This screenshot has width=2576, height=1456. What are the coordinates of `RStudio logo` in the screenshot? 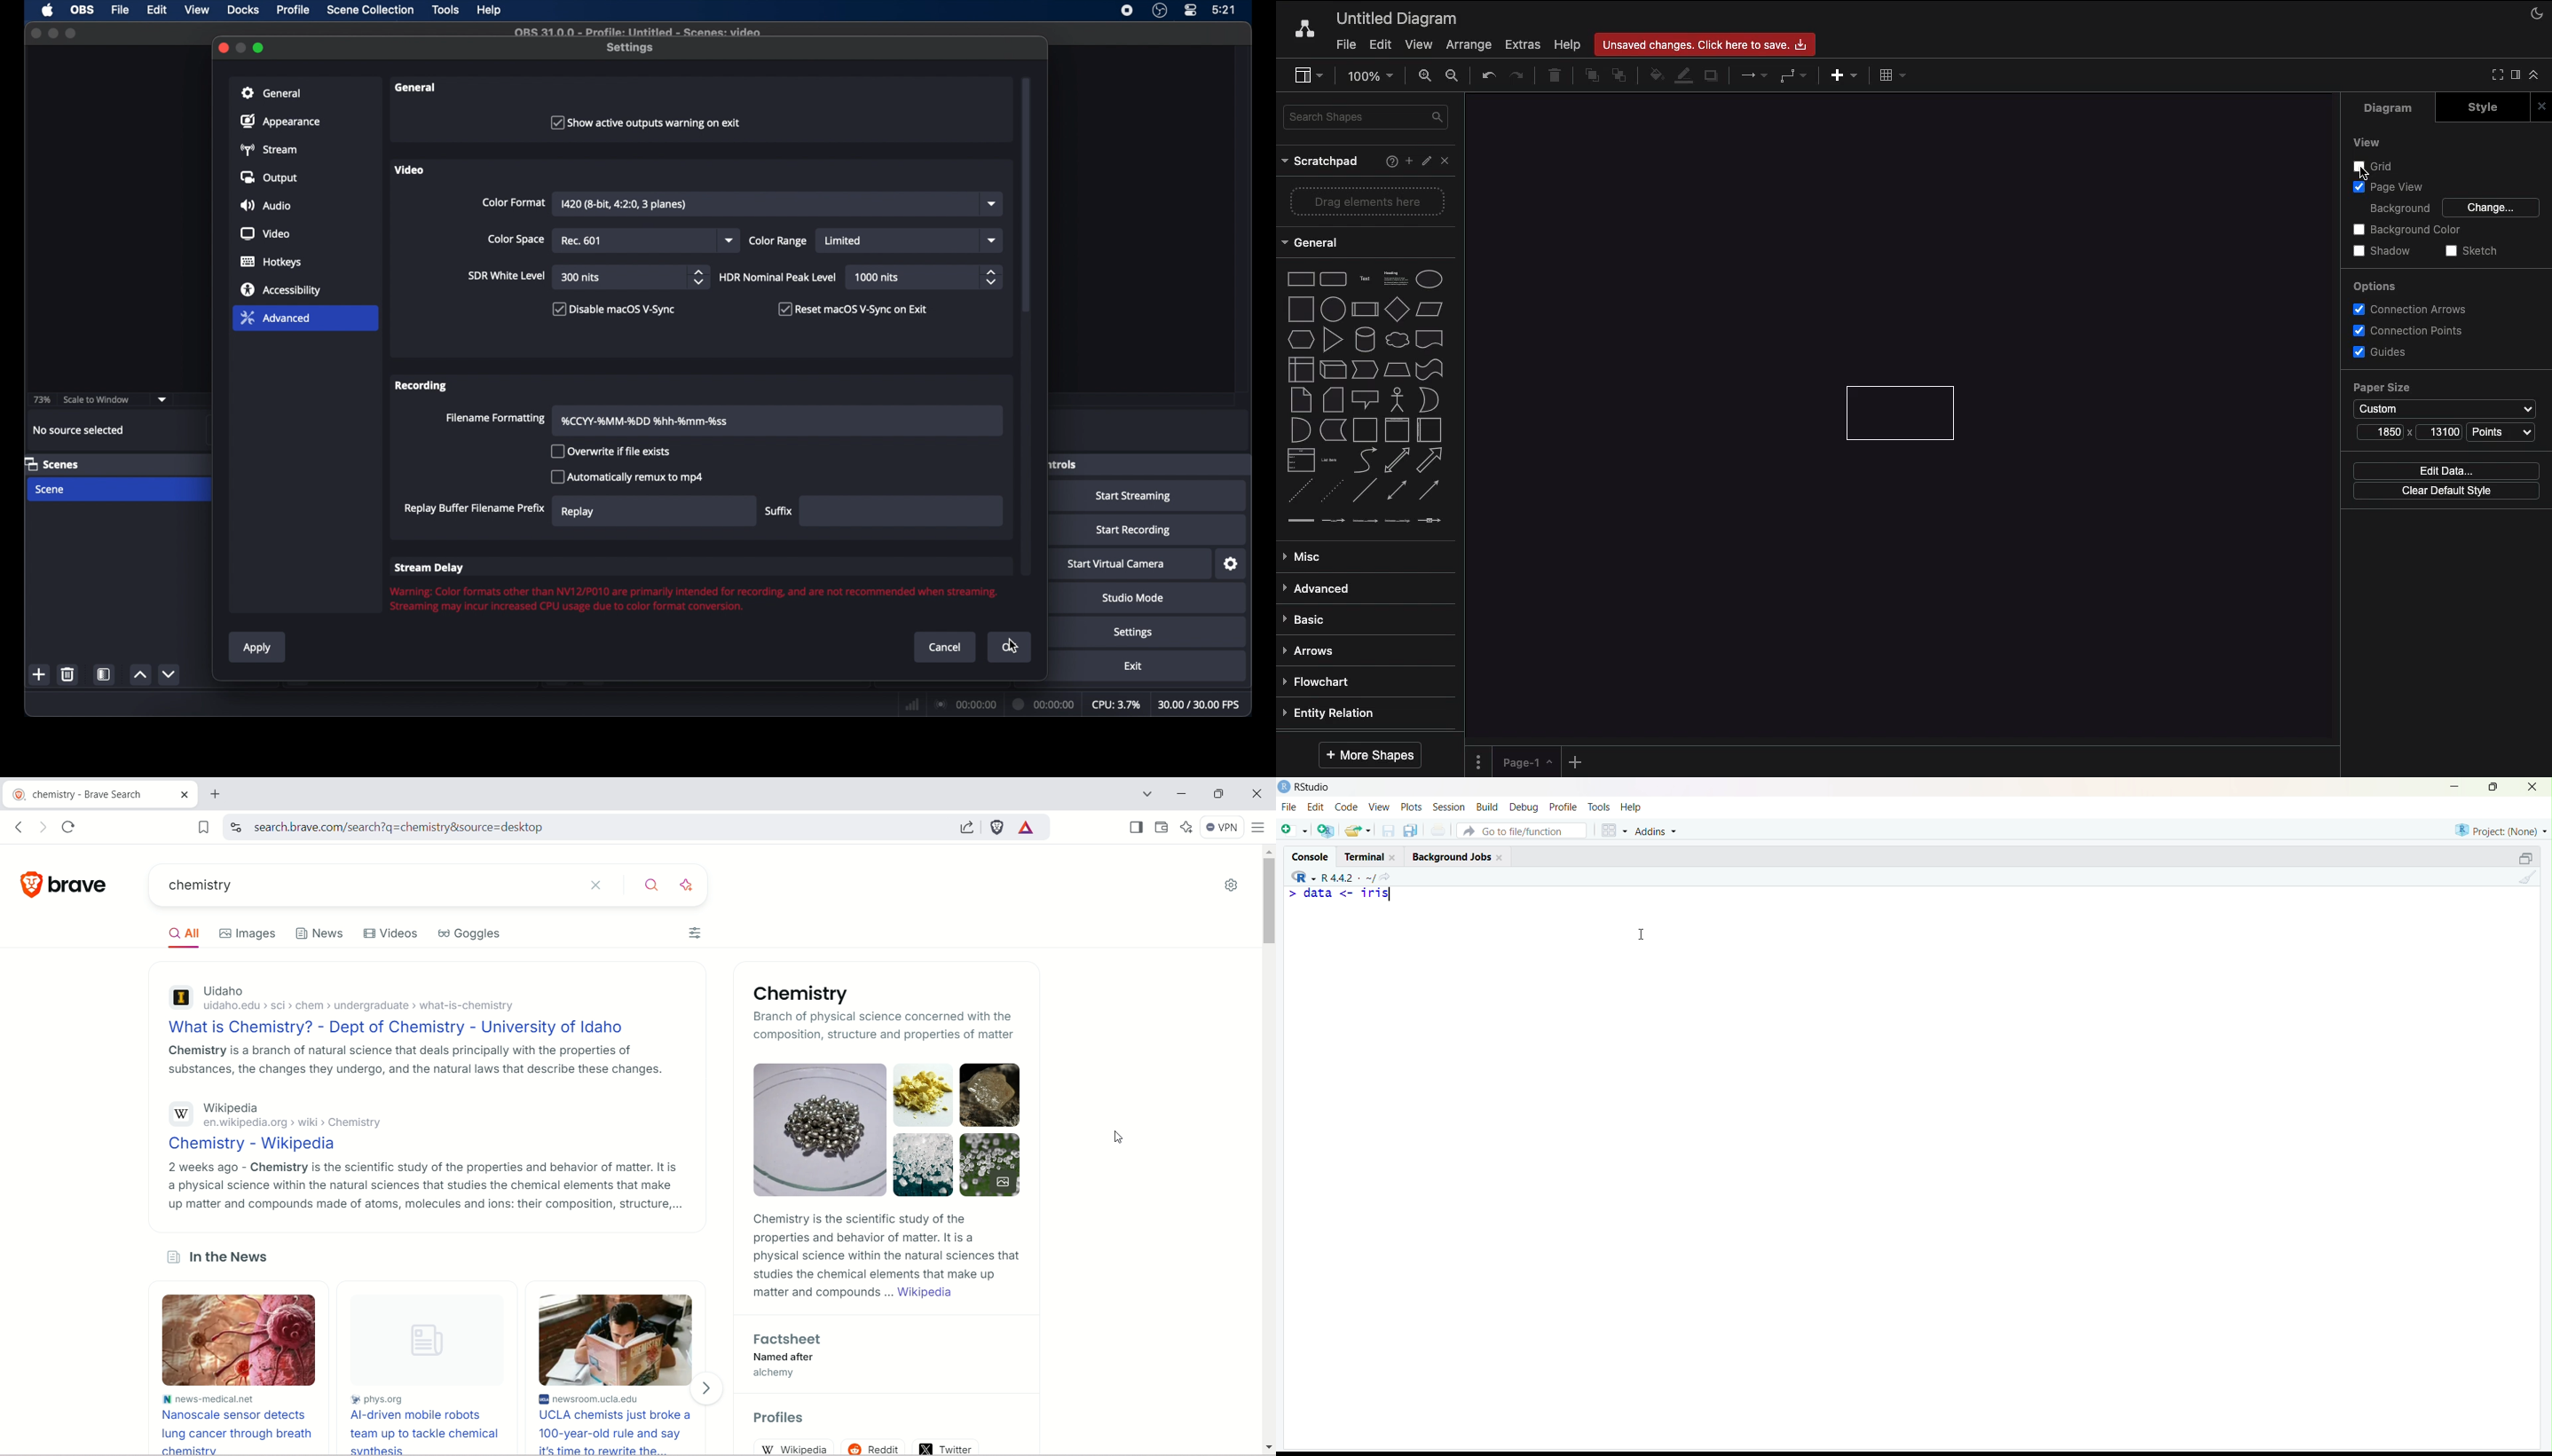 It's located at (1301, 876).